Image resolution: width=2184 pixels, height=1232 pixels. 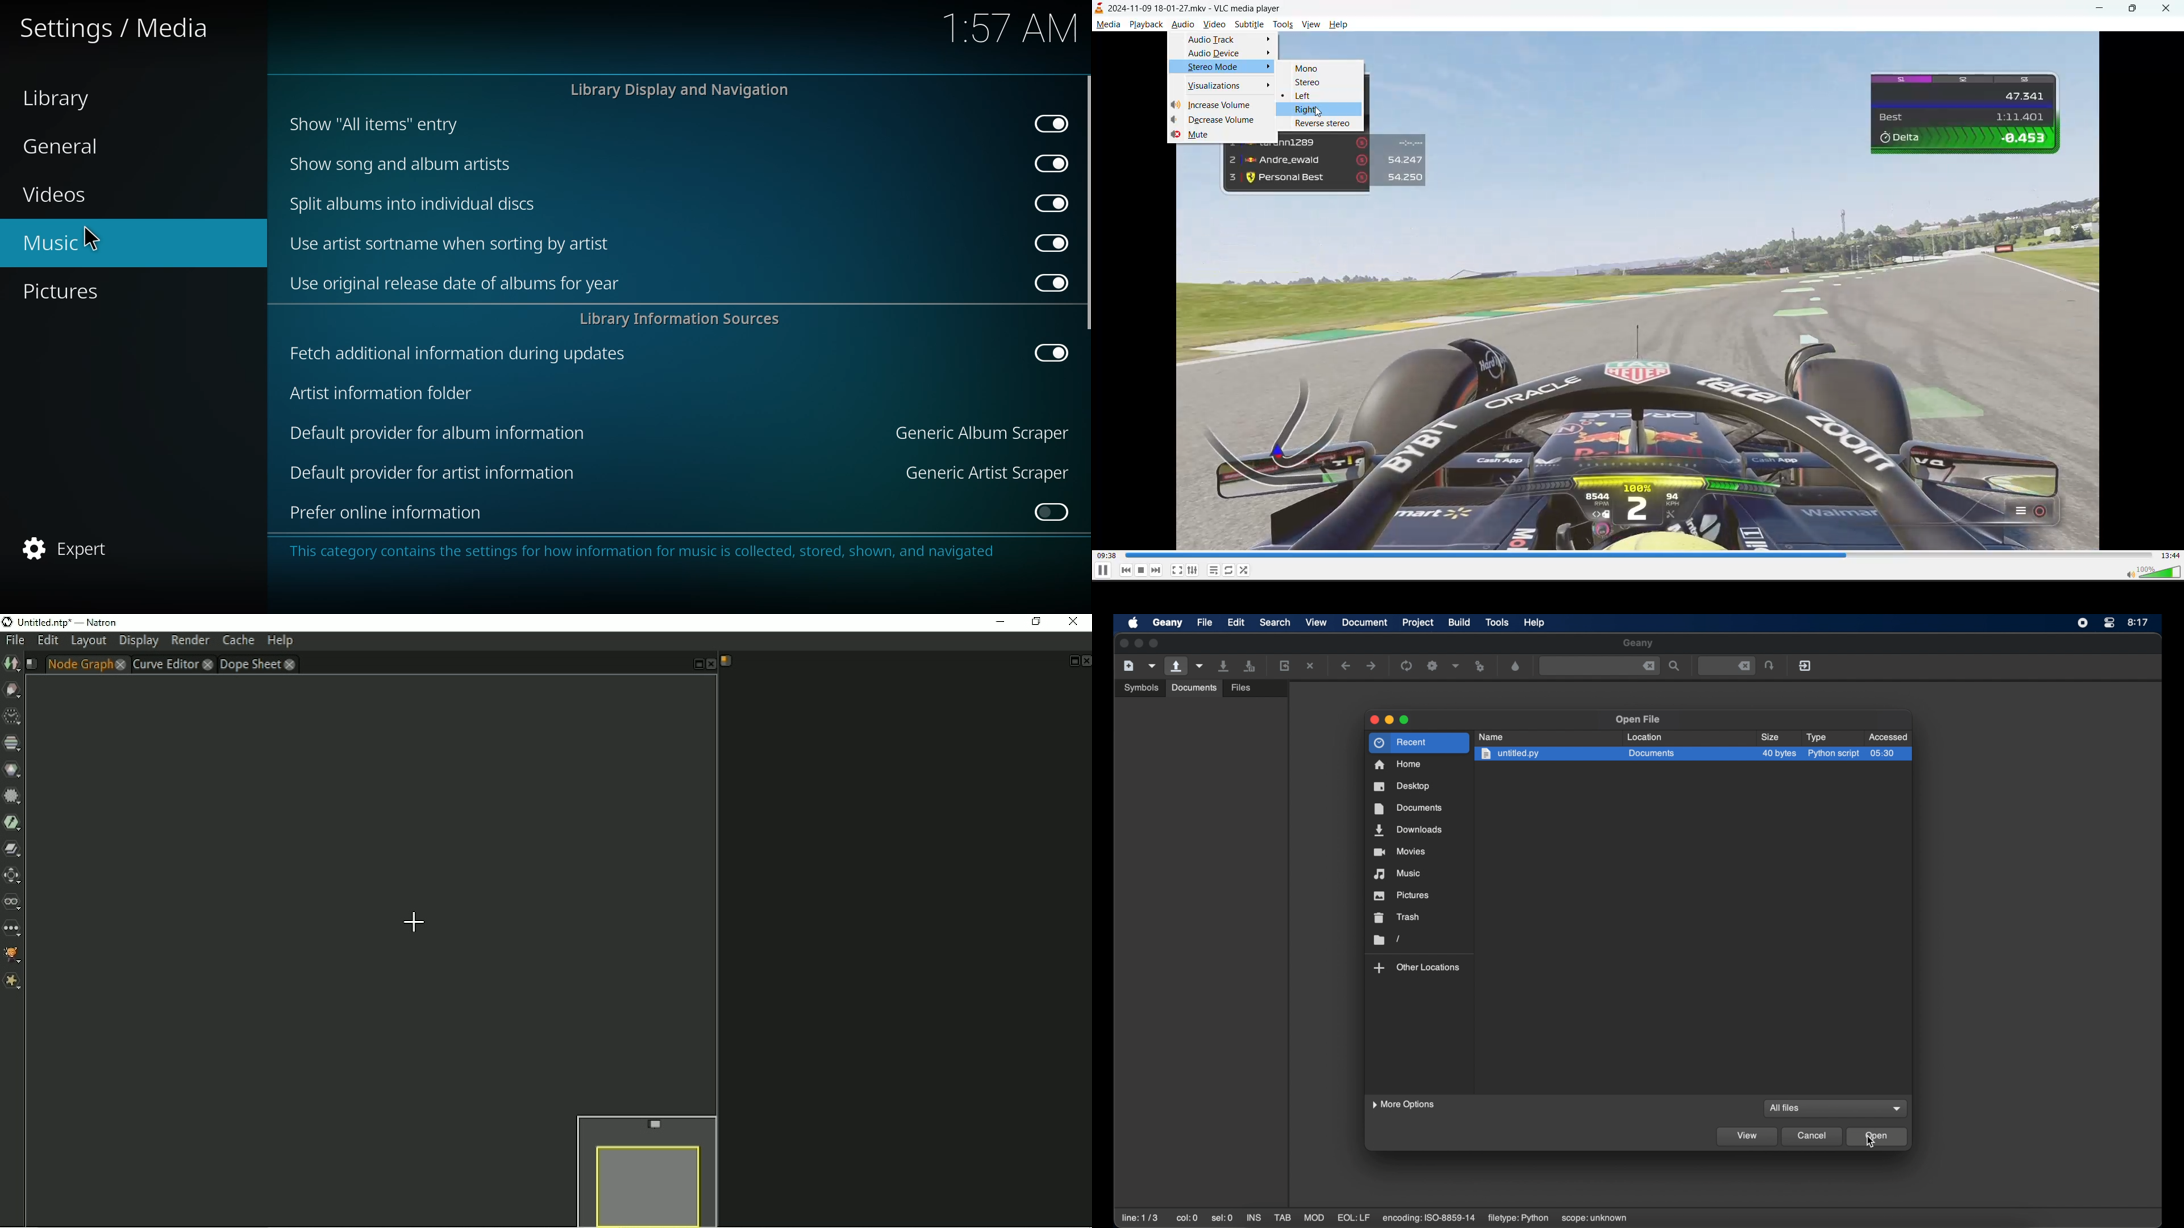 What do you see at coordinates (1305, 69) in the screenshot?
I see `mono` at bounding box center [1305, 69].